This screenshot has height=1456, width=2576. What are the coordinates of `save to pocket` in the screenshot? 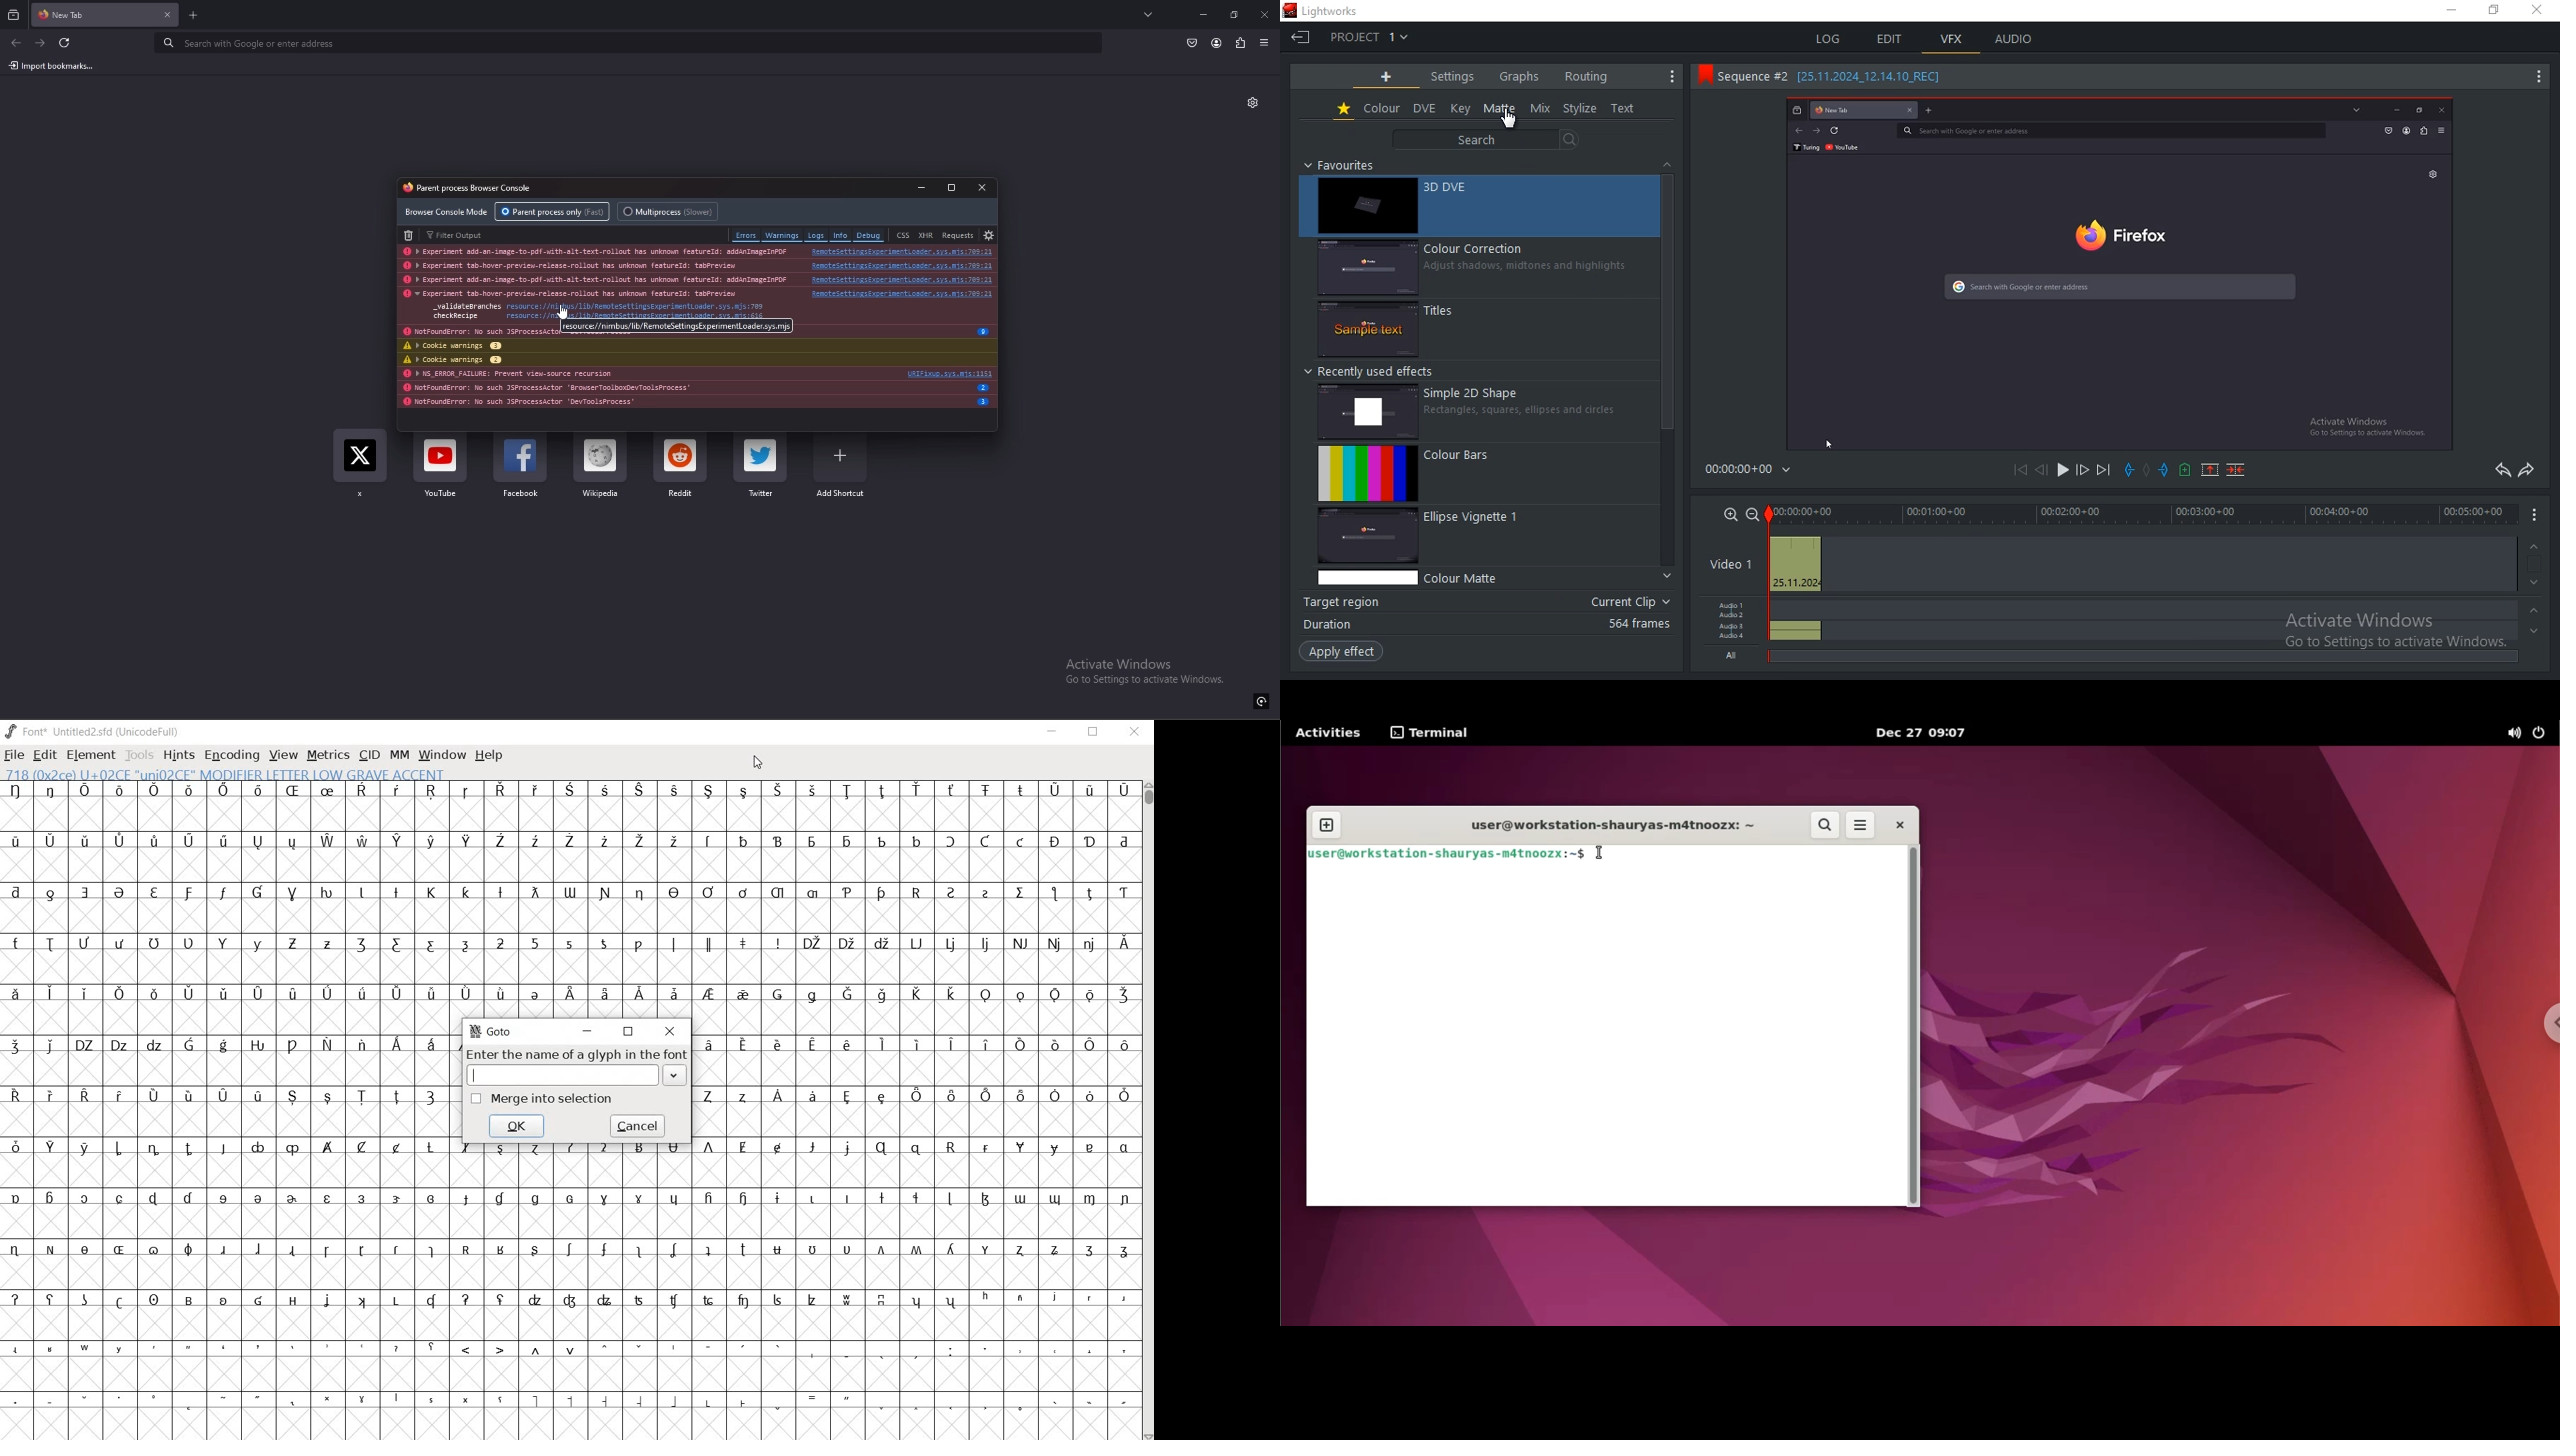 It's located at (1191, 43).